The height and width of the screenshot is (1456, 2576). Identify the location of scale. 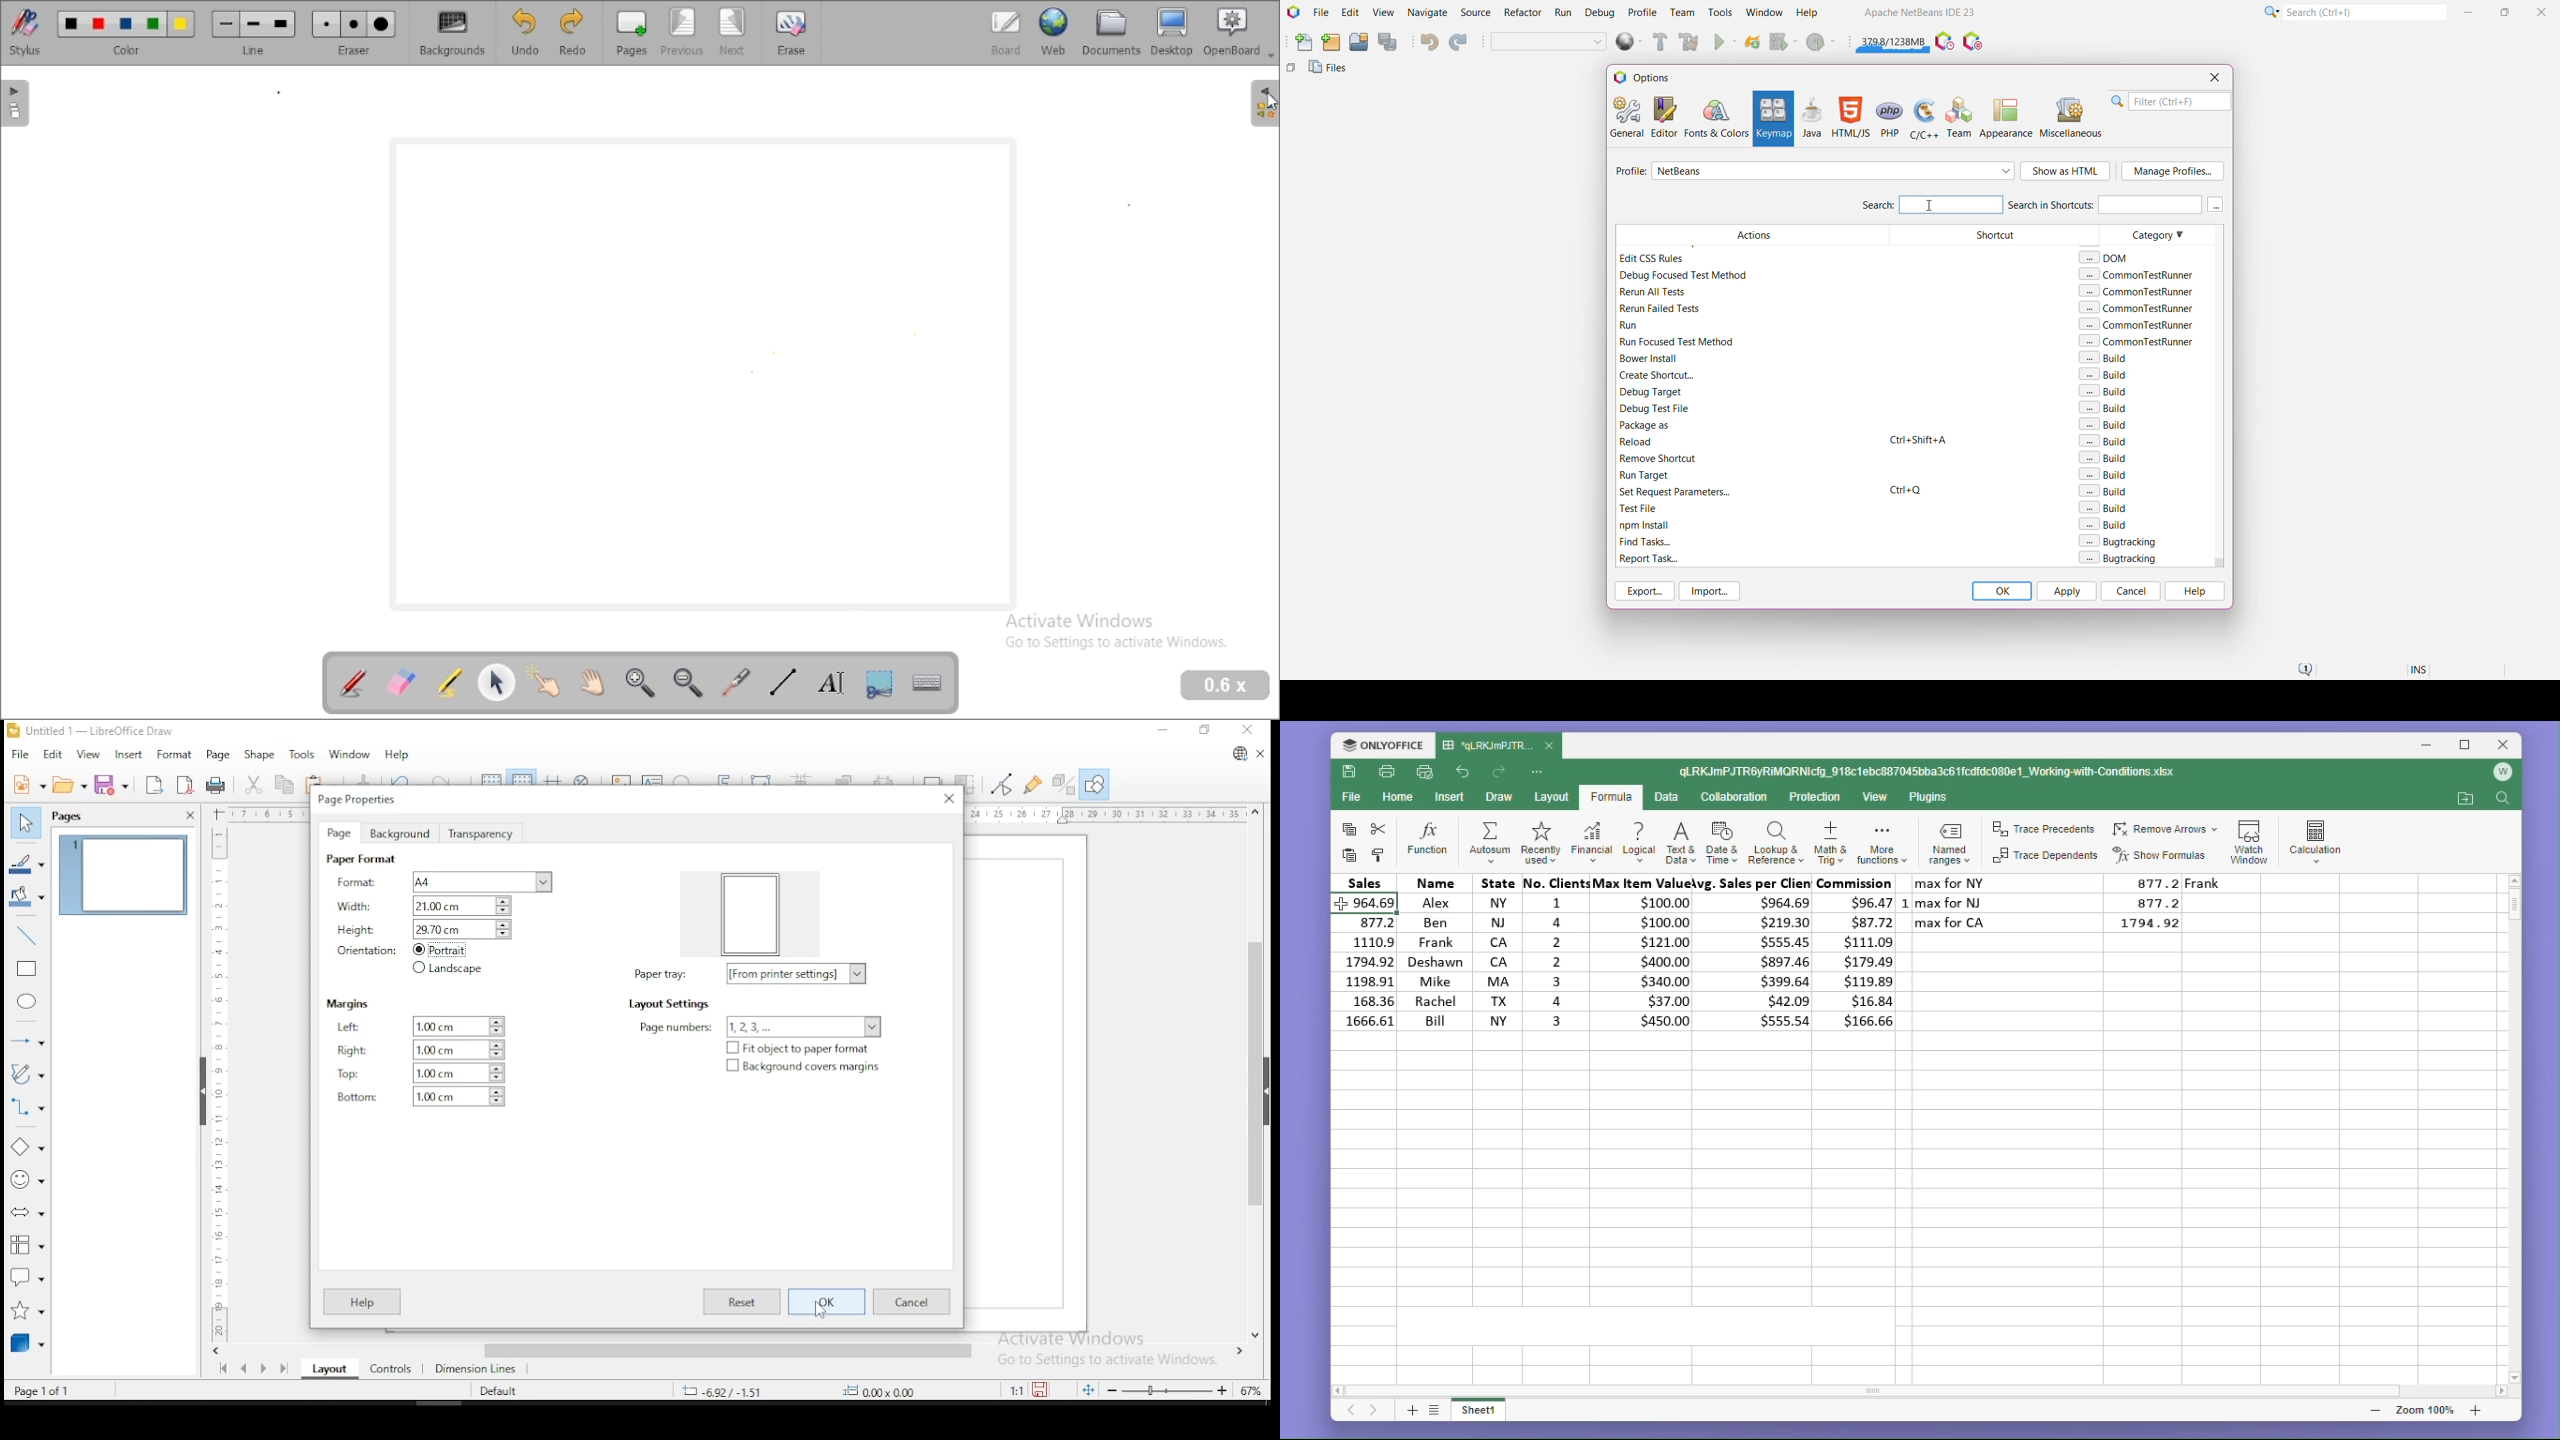
(216, 1082).